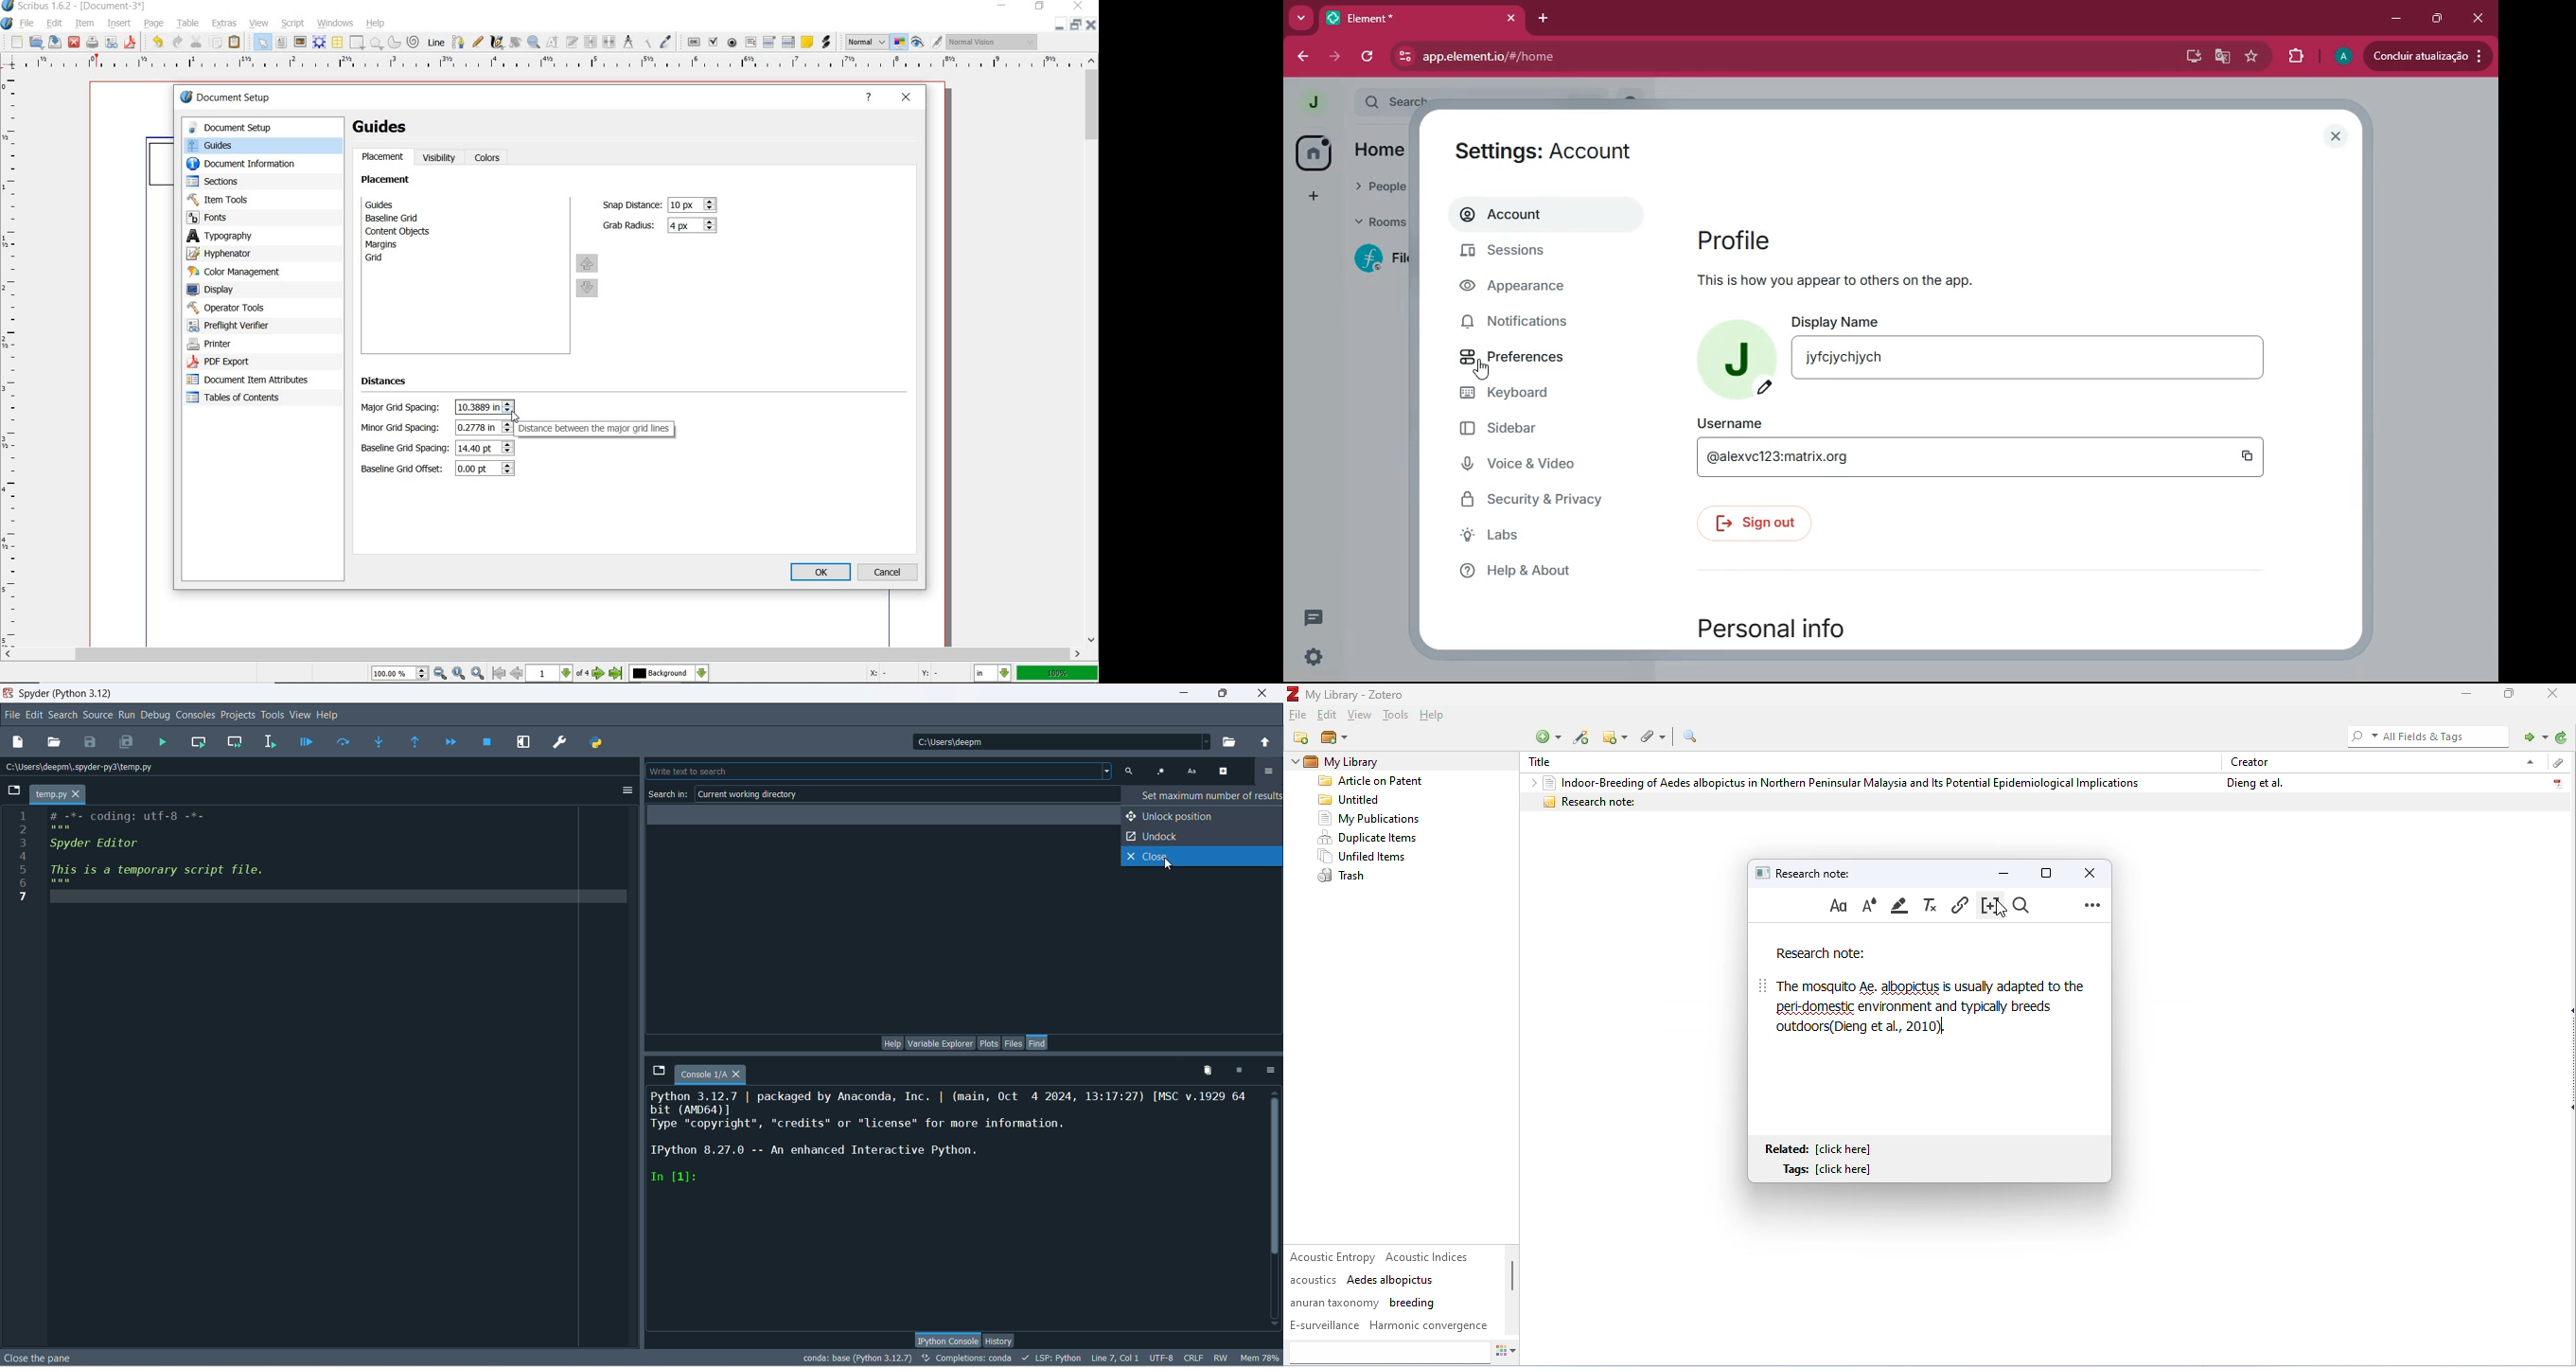 This screenshot has width=2576, height=1372. What do you see at coordinates (414, 41) in the screenshot?
I see `spiral` at bounding box center [414, 41].